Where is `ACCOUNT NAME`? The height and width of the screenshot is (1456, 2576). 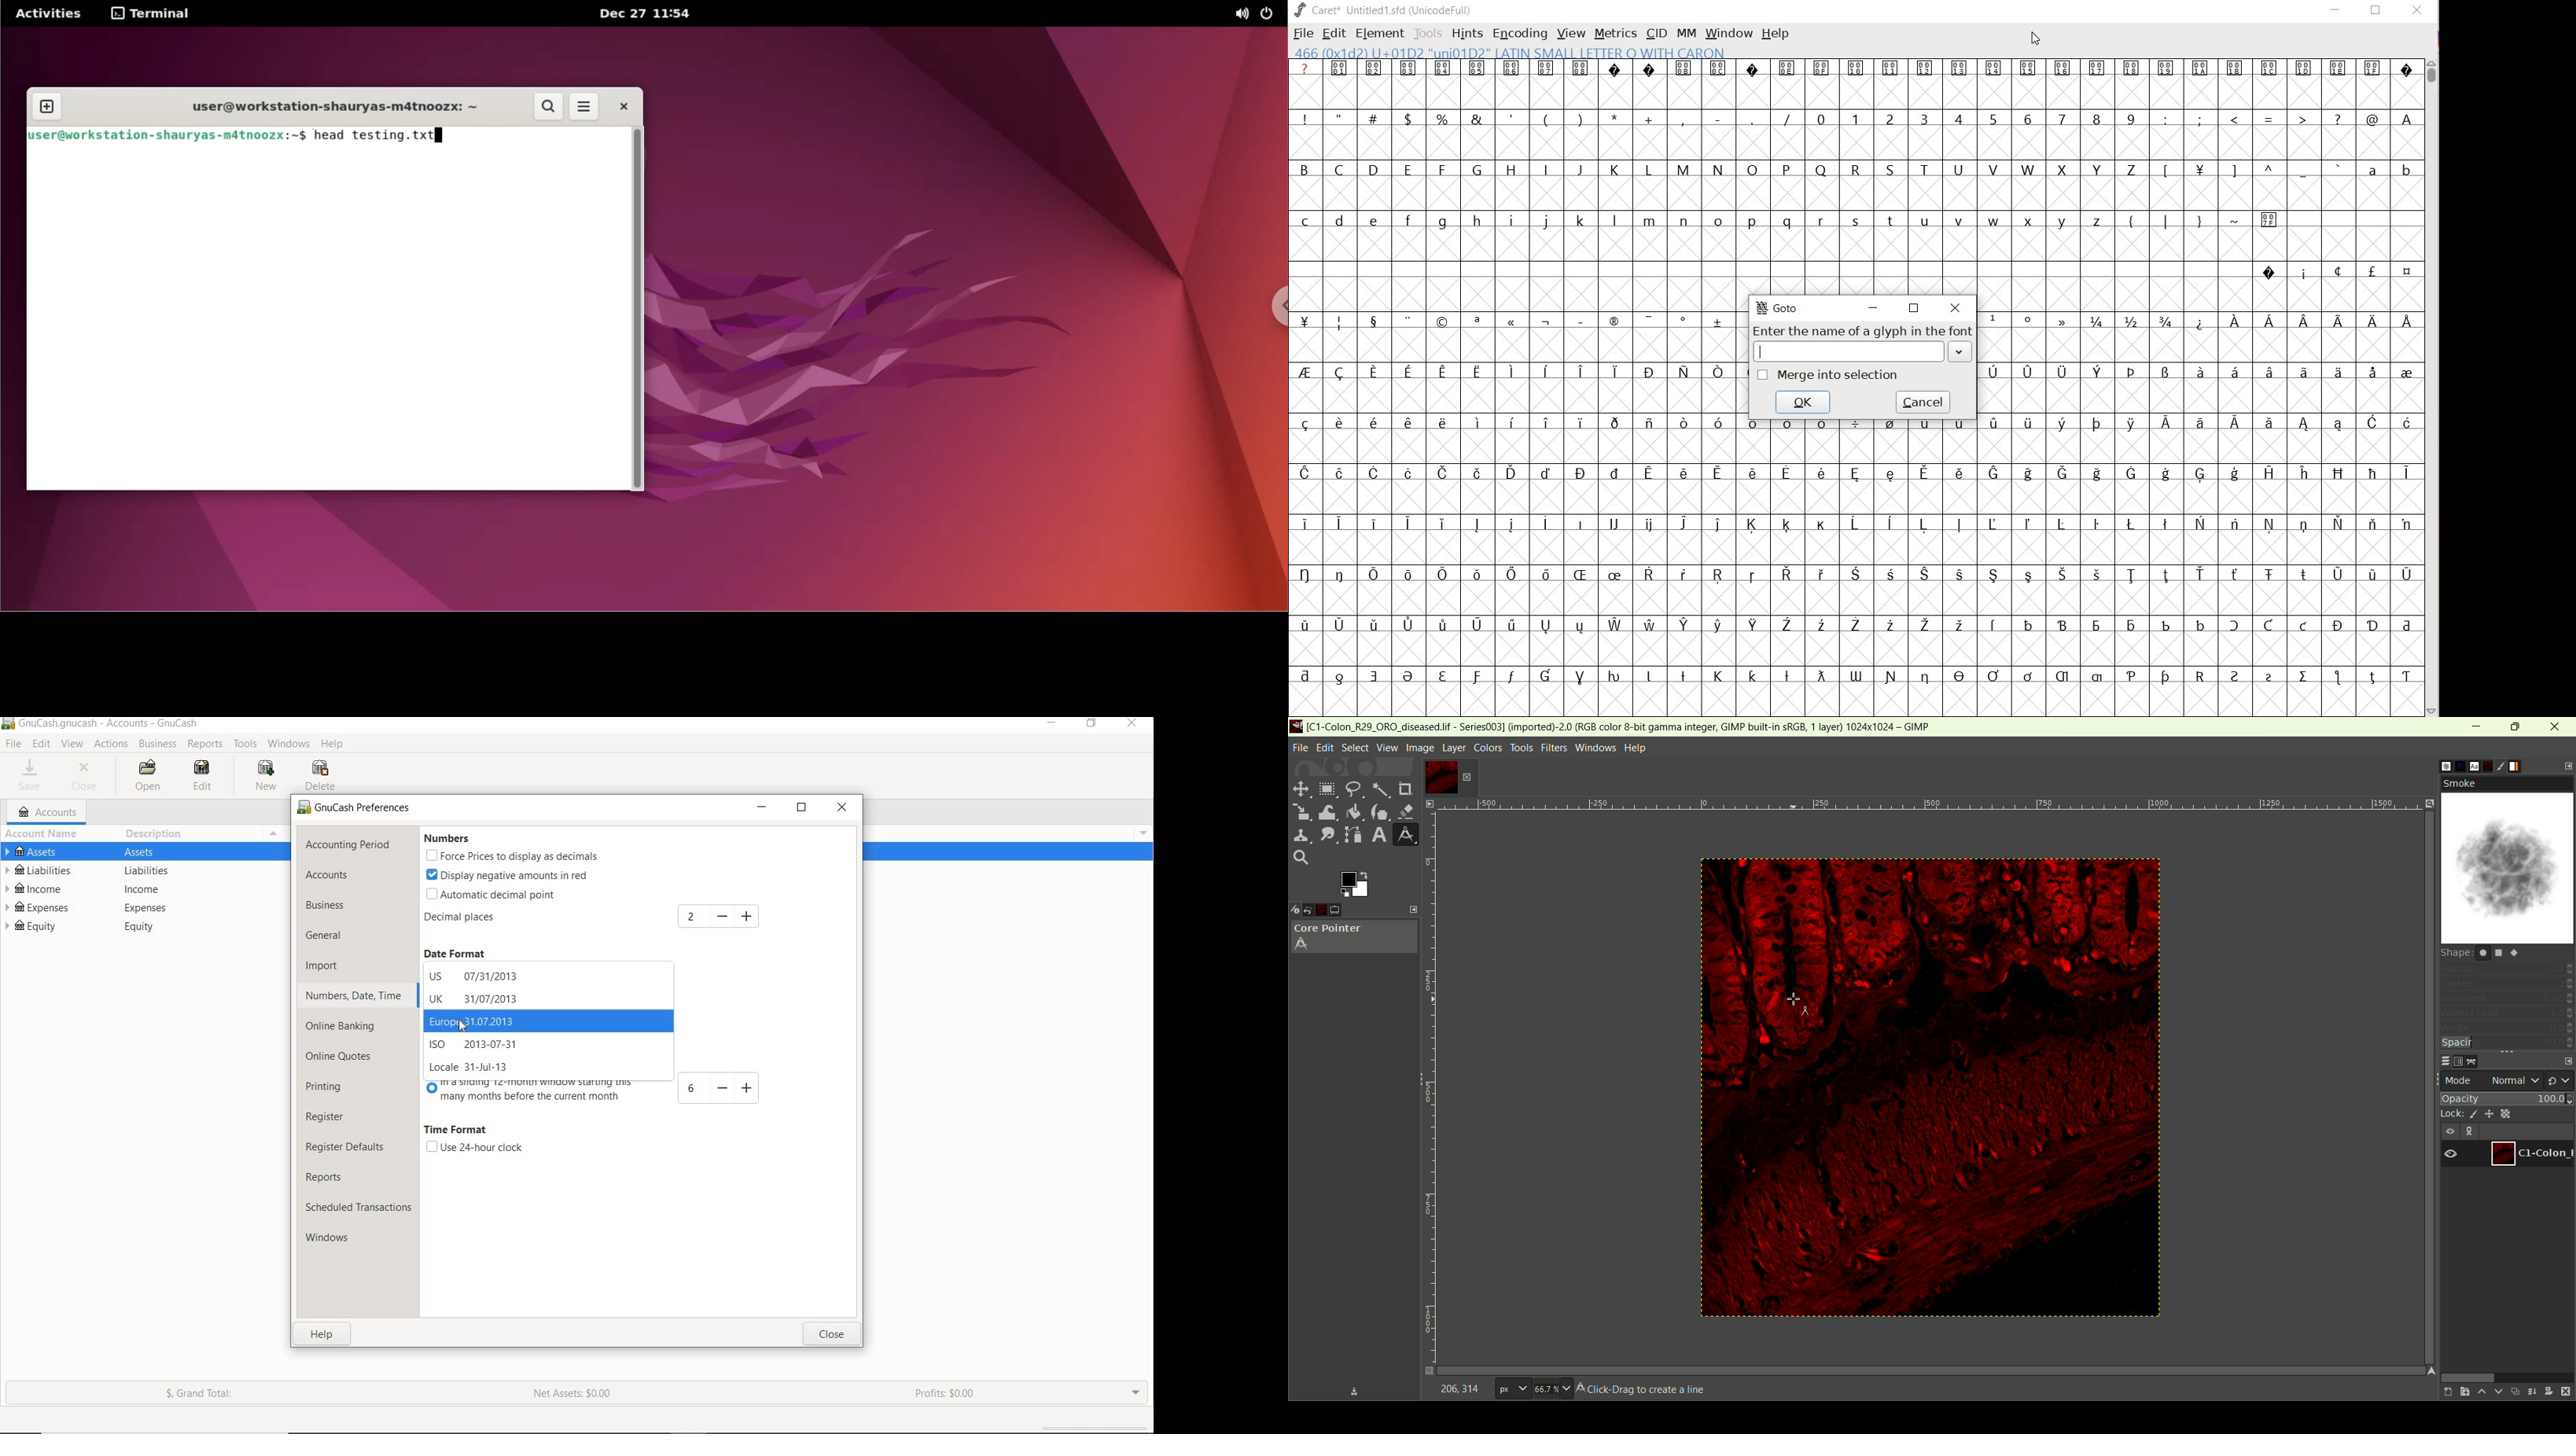 ACCOUNT NAME is located at coordinates (44, 834).